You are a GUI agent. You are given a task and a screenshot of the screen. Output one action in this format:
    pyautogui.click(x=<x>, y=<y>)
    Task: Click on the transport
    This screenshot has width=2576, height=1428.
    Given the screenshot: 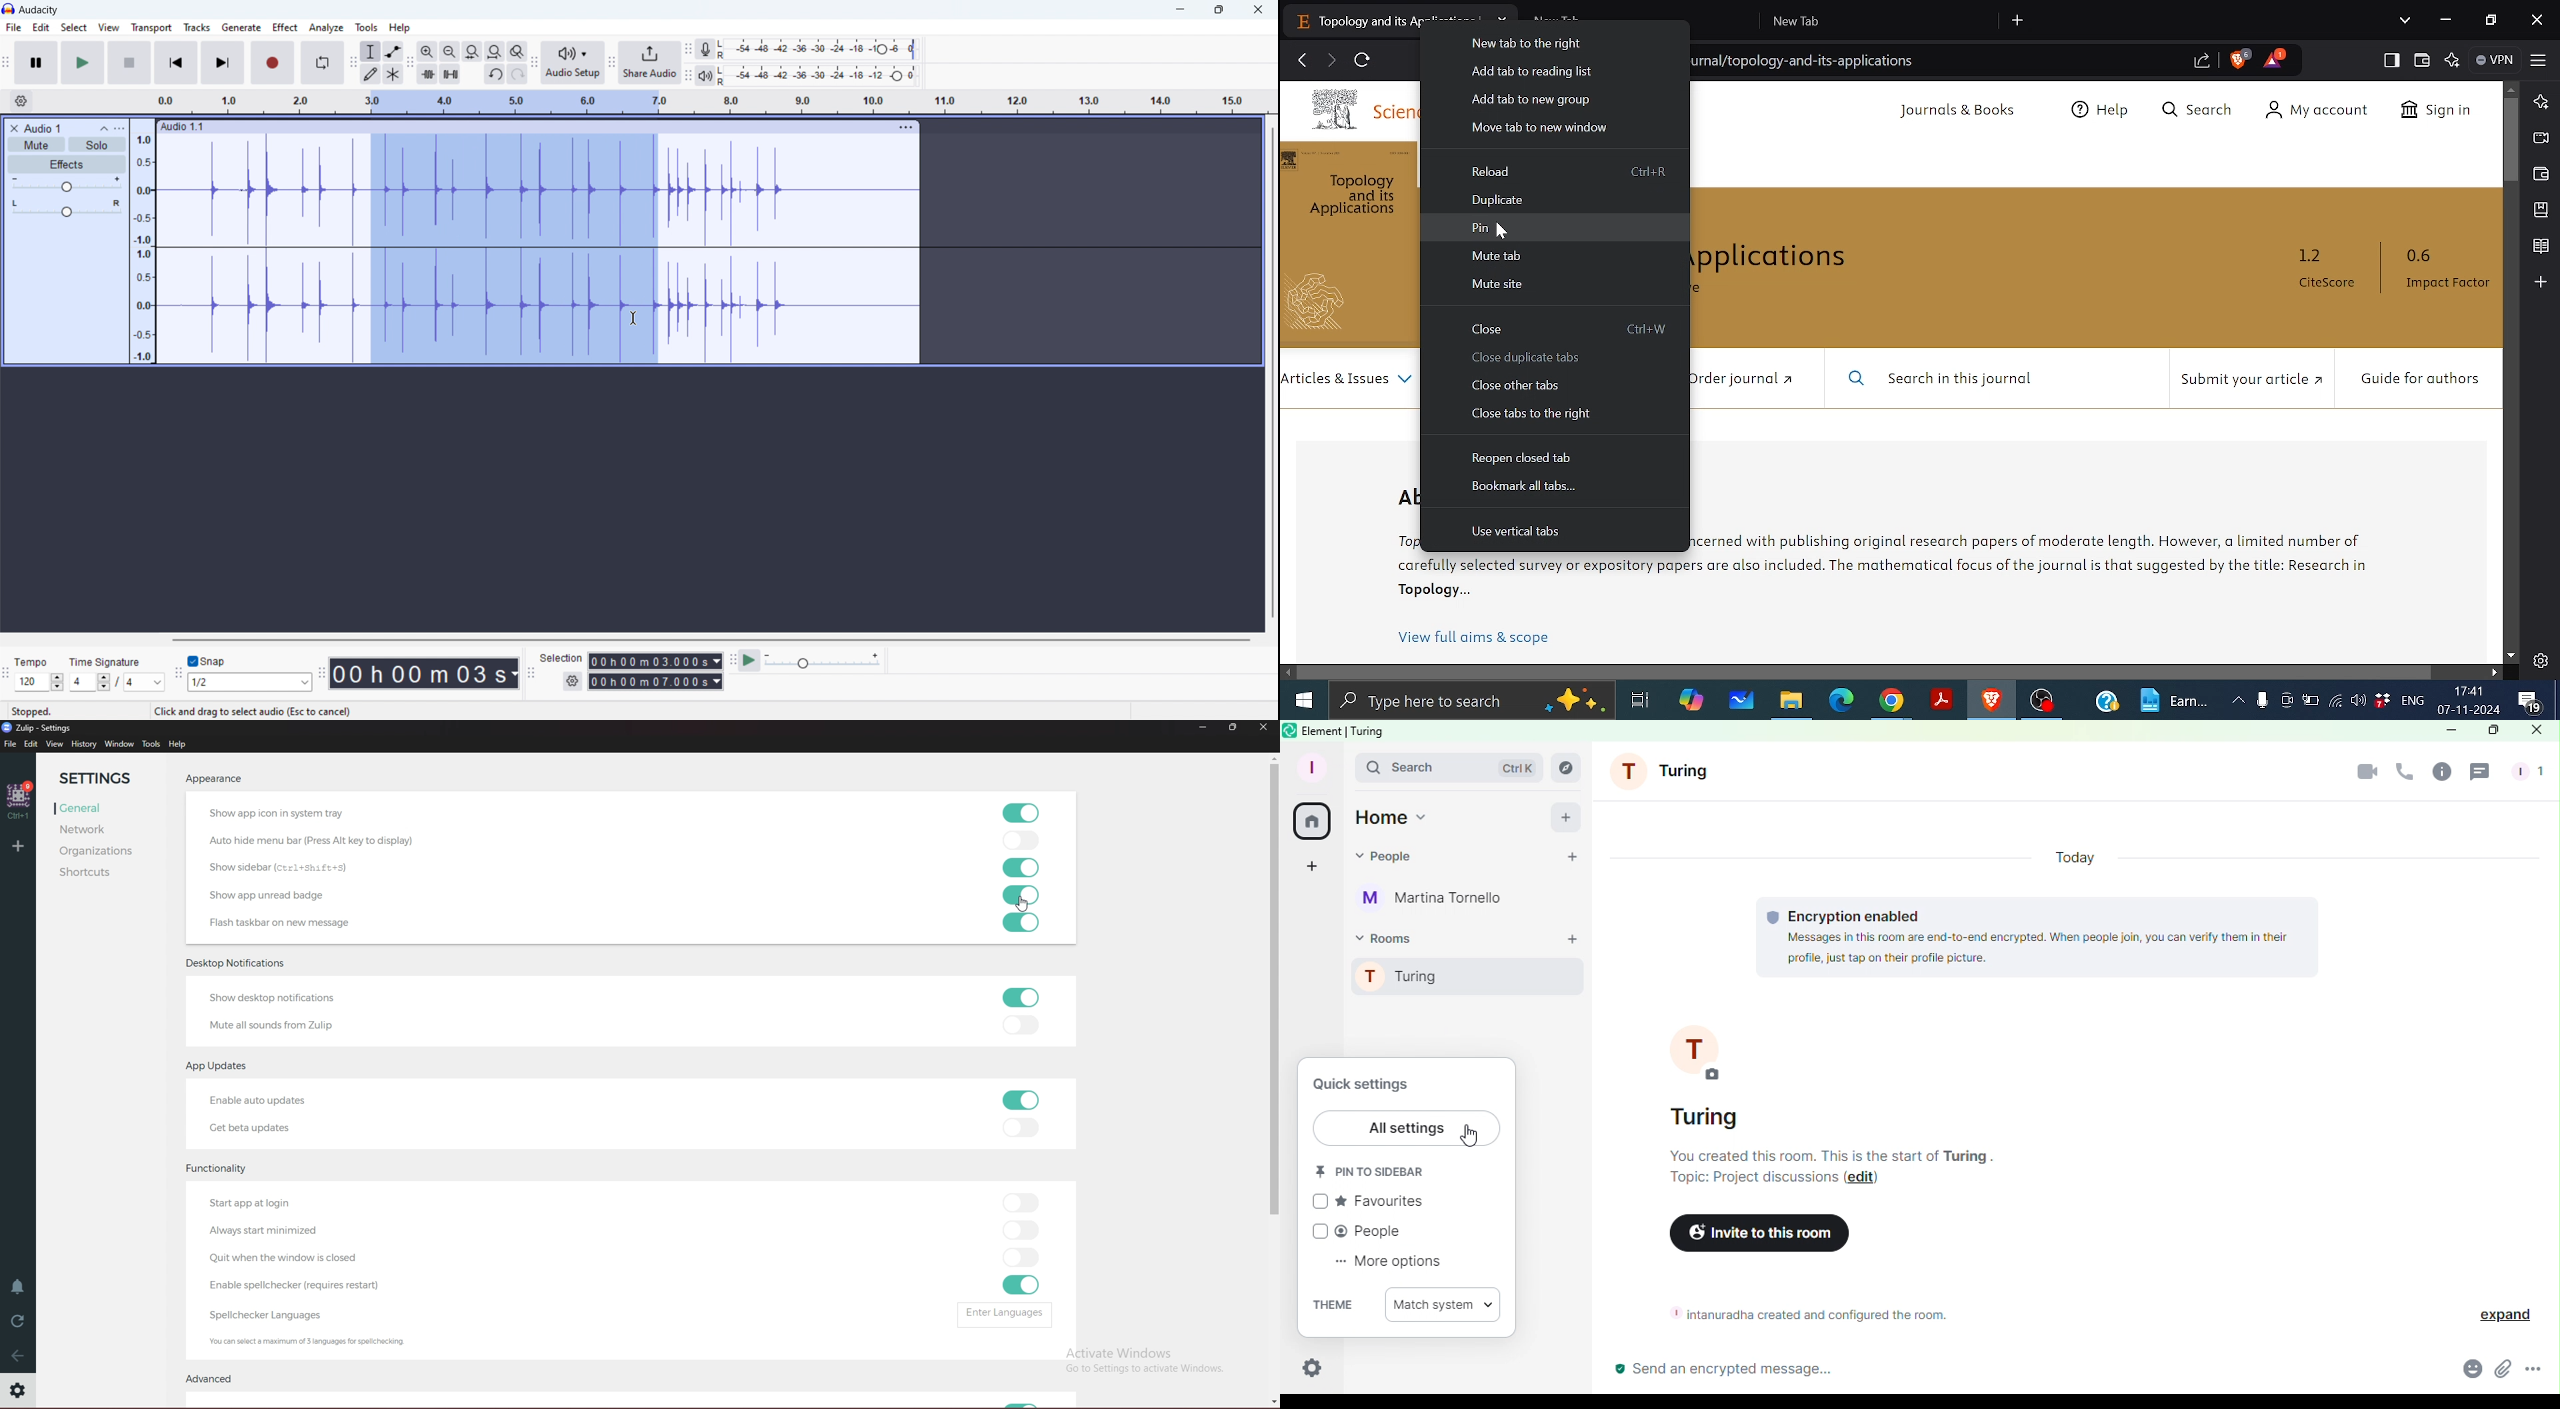 What is the action you would take?
    pyautogui.click(x=151, y=27)
    